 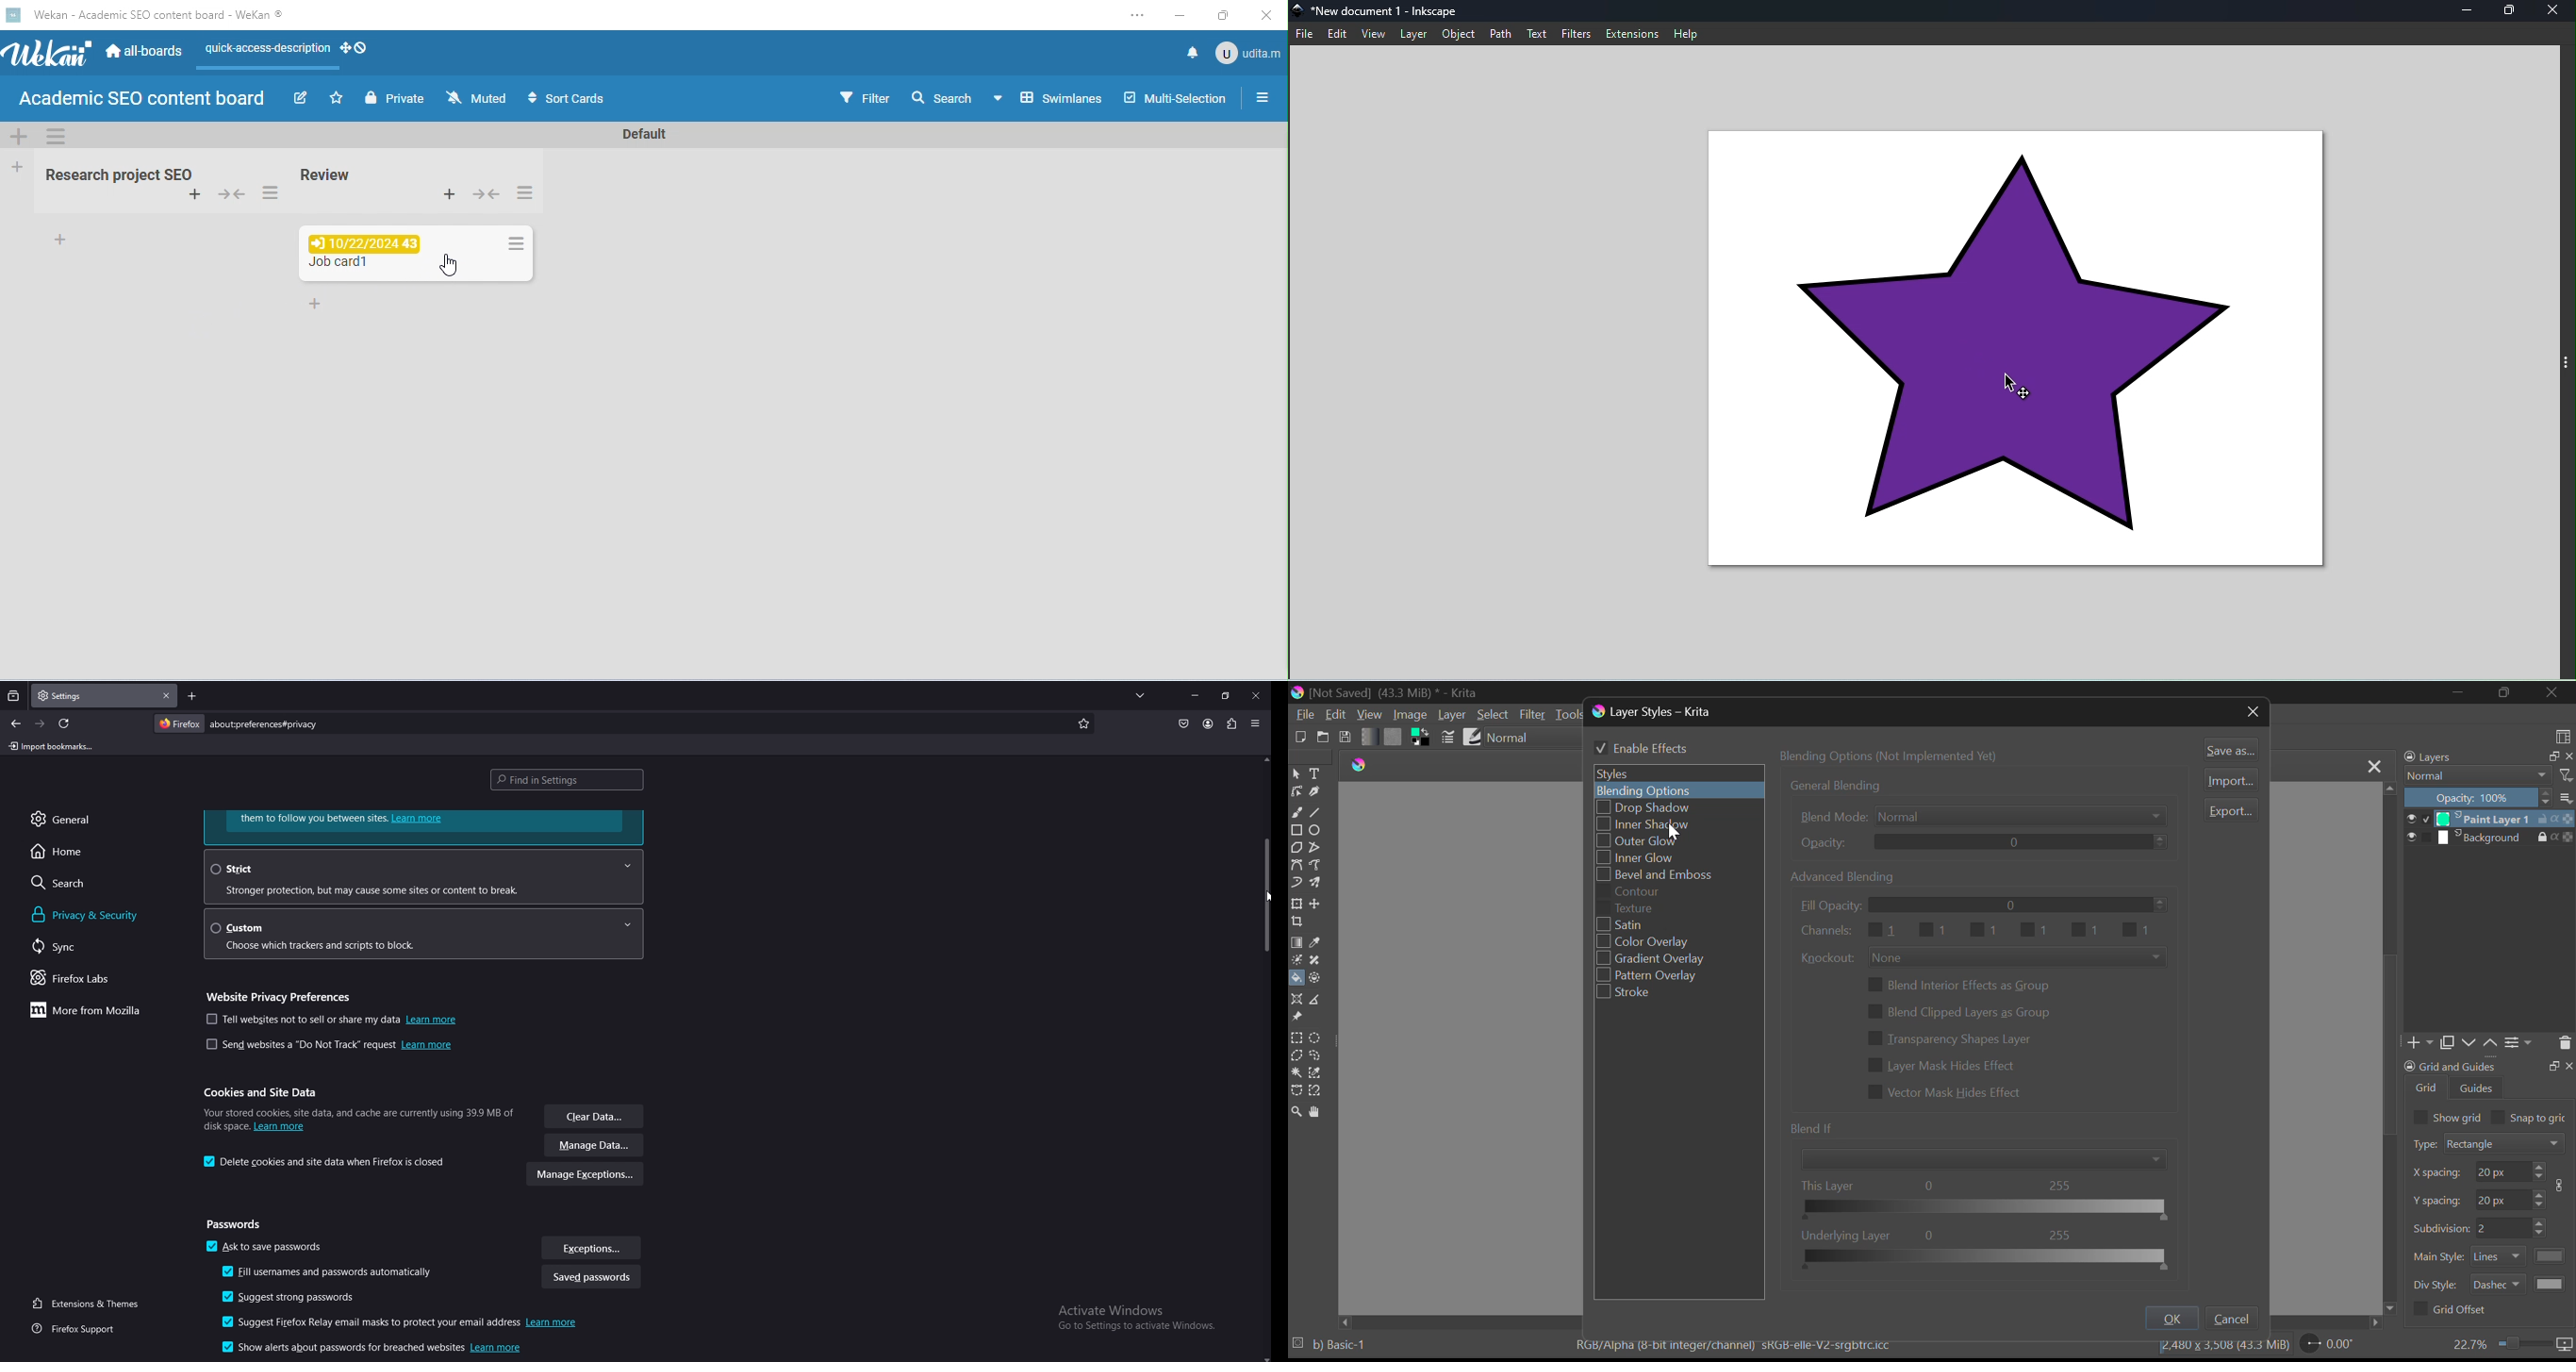 I want to click on Close, so click(x=2553, y=692).